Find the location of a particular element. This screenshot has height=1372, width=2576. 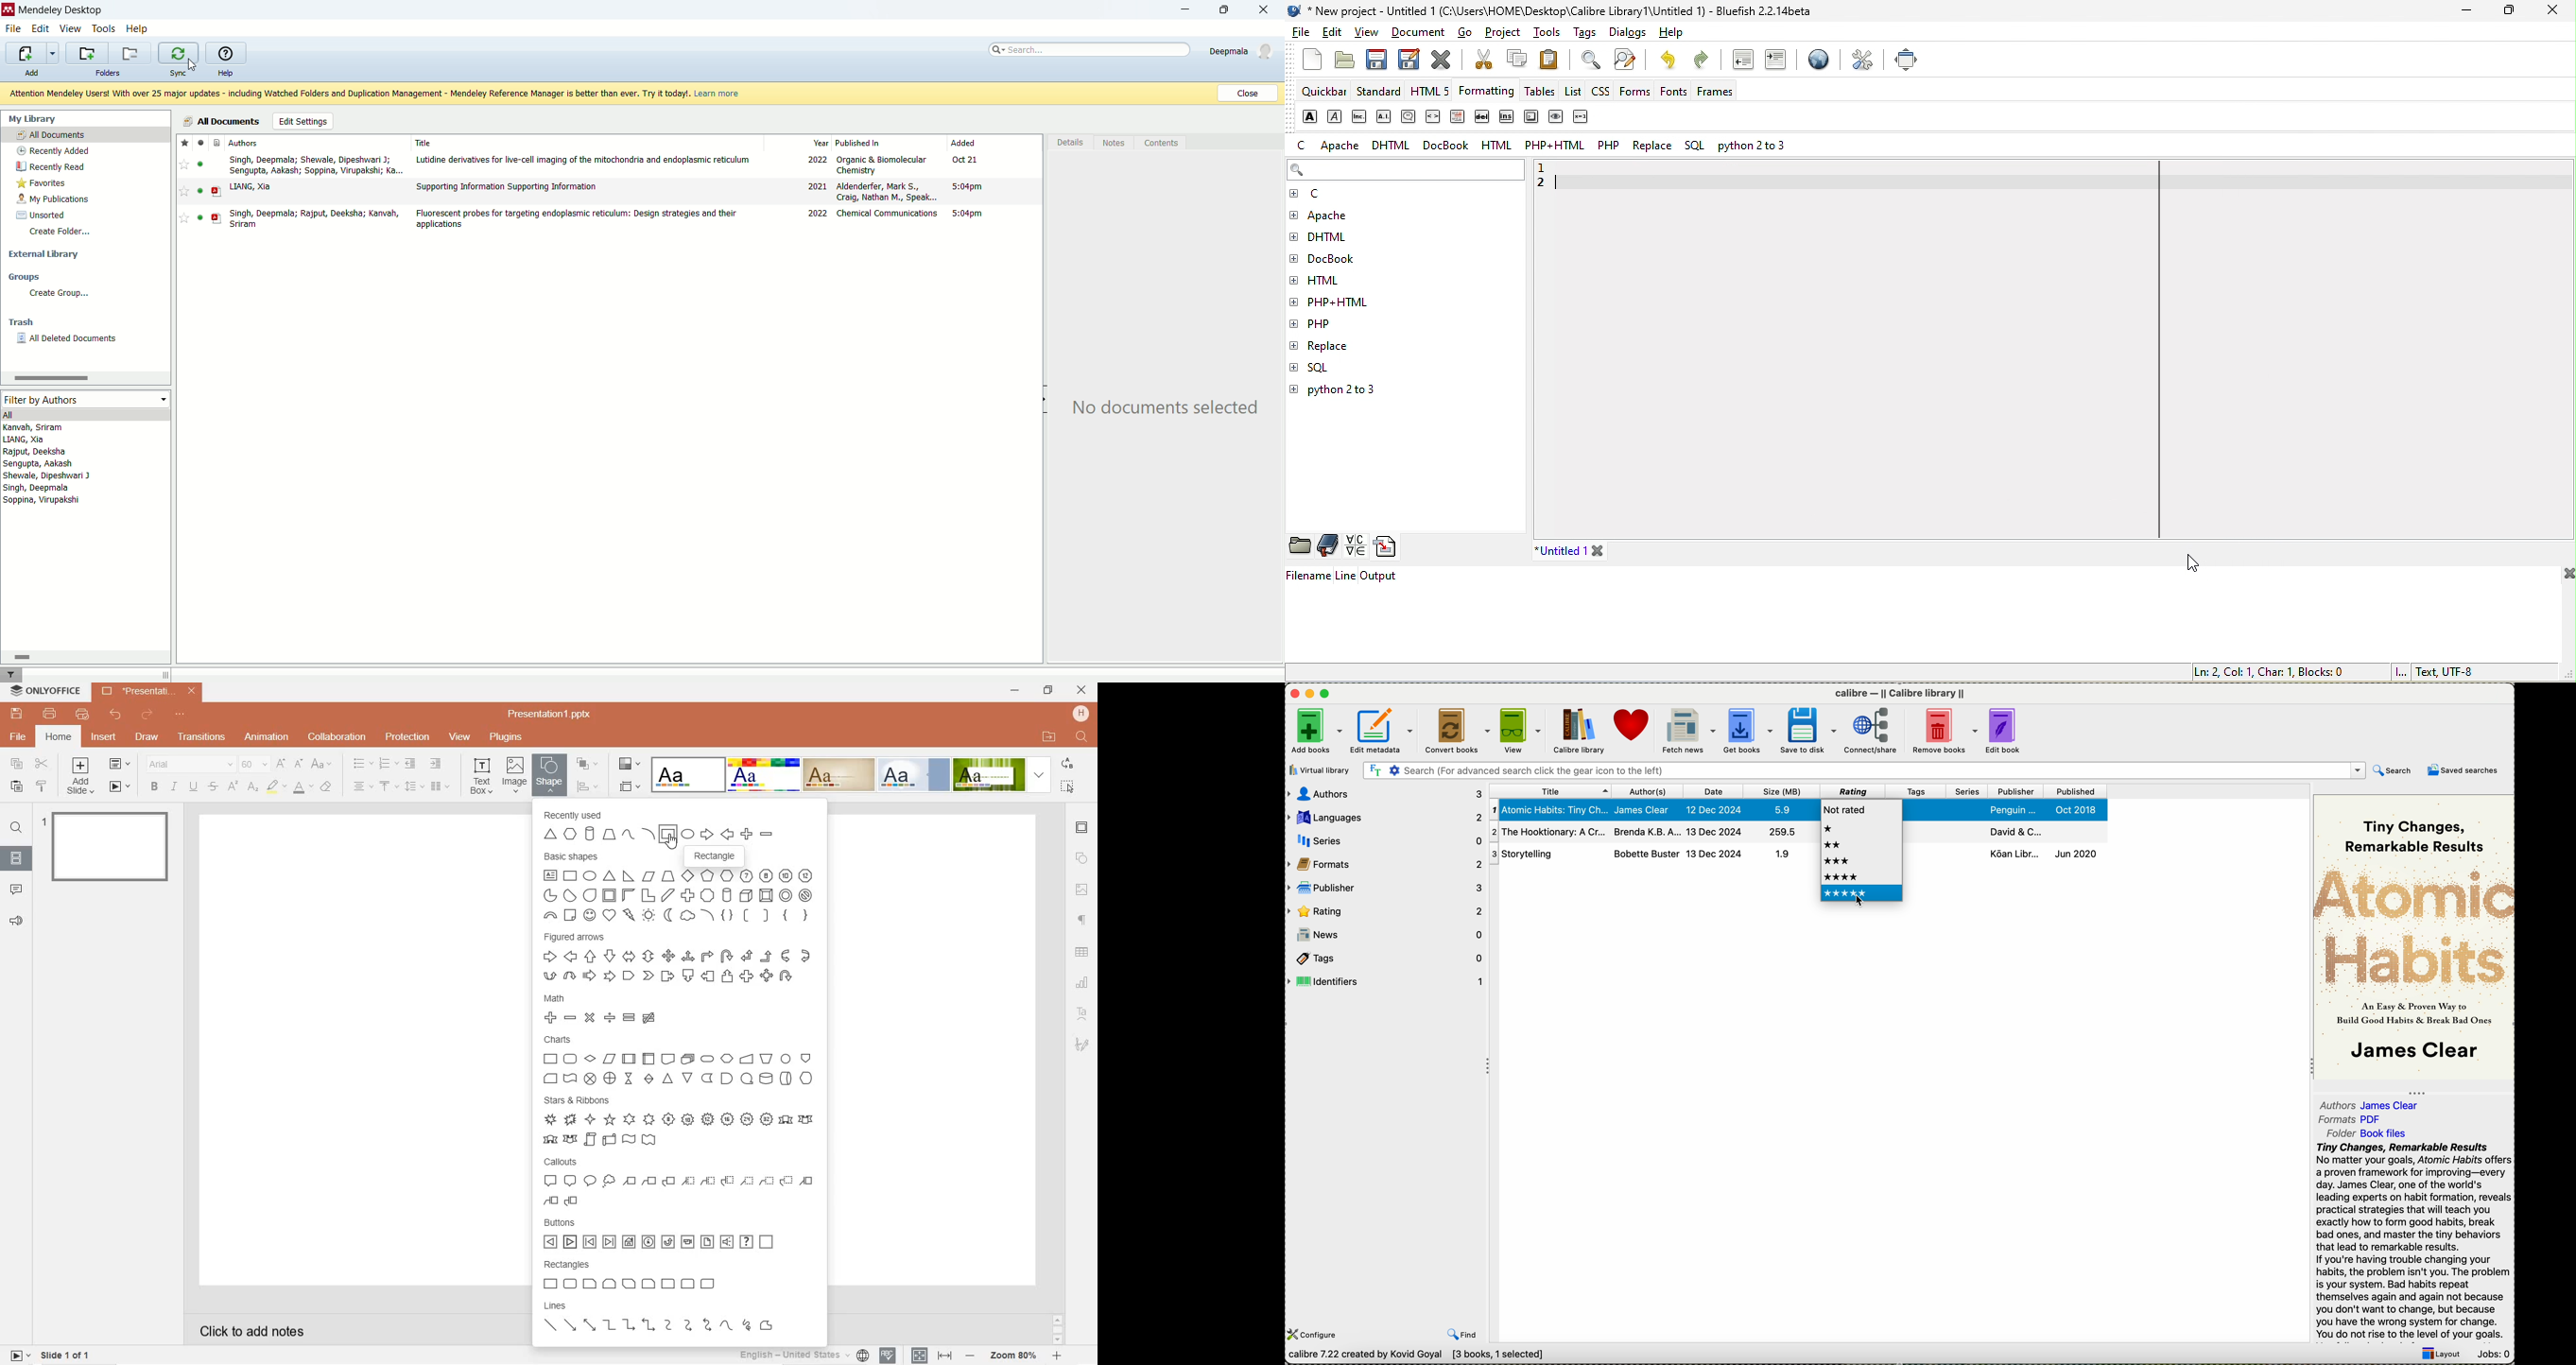

insert is located at coordinates (106, 741).